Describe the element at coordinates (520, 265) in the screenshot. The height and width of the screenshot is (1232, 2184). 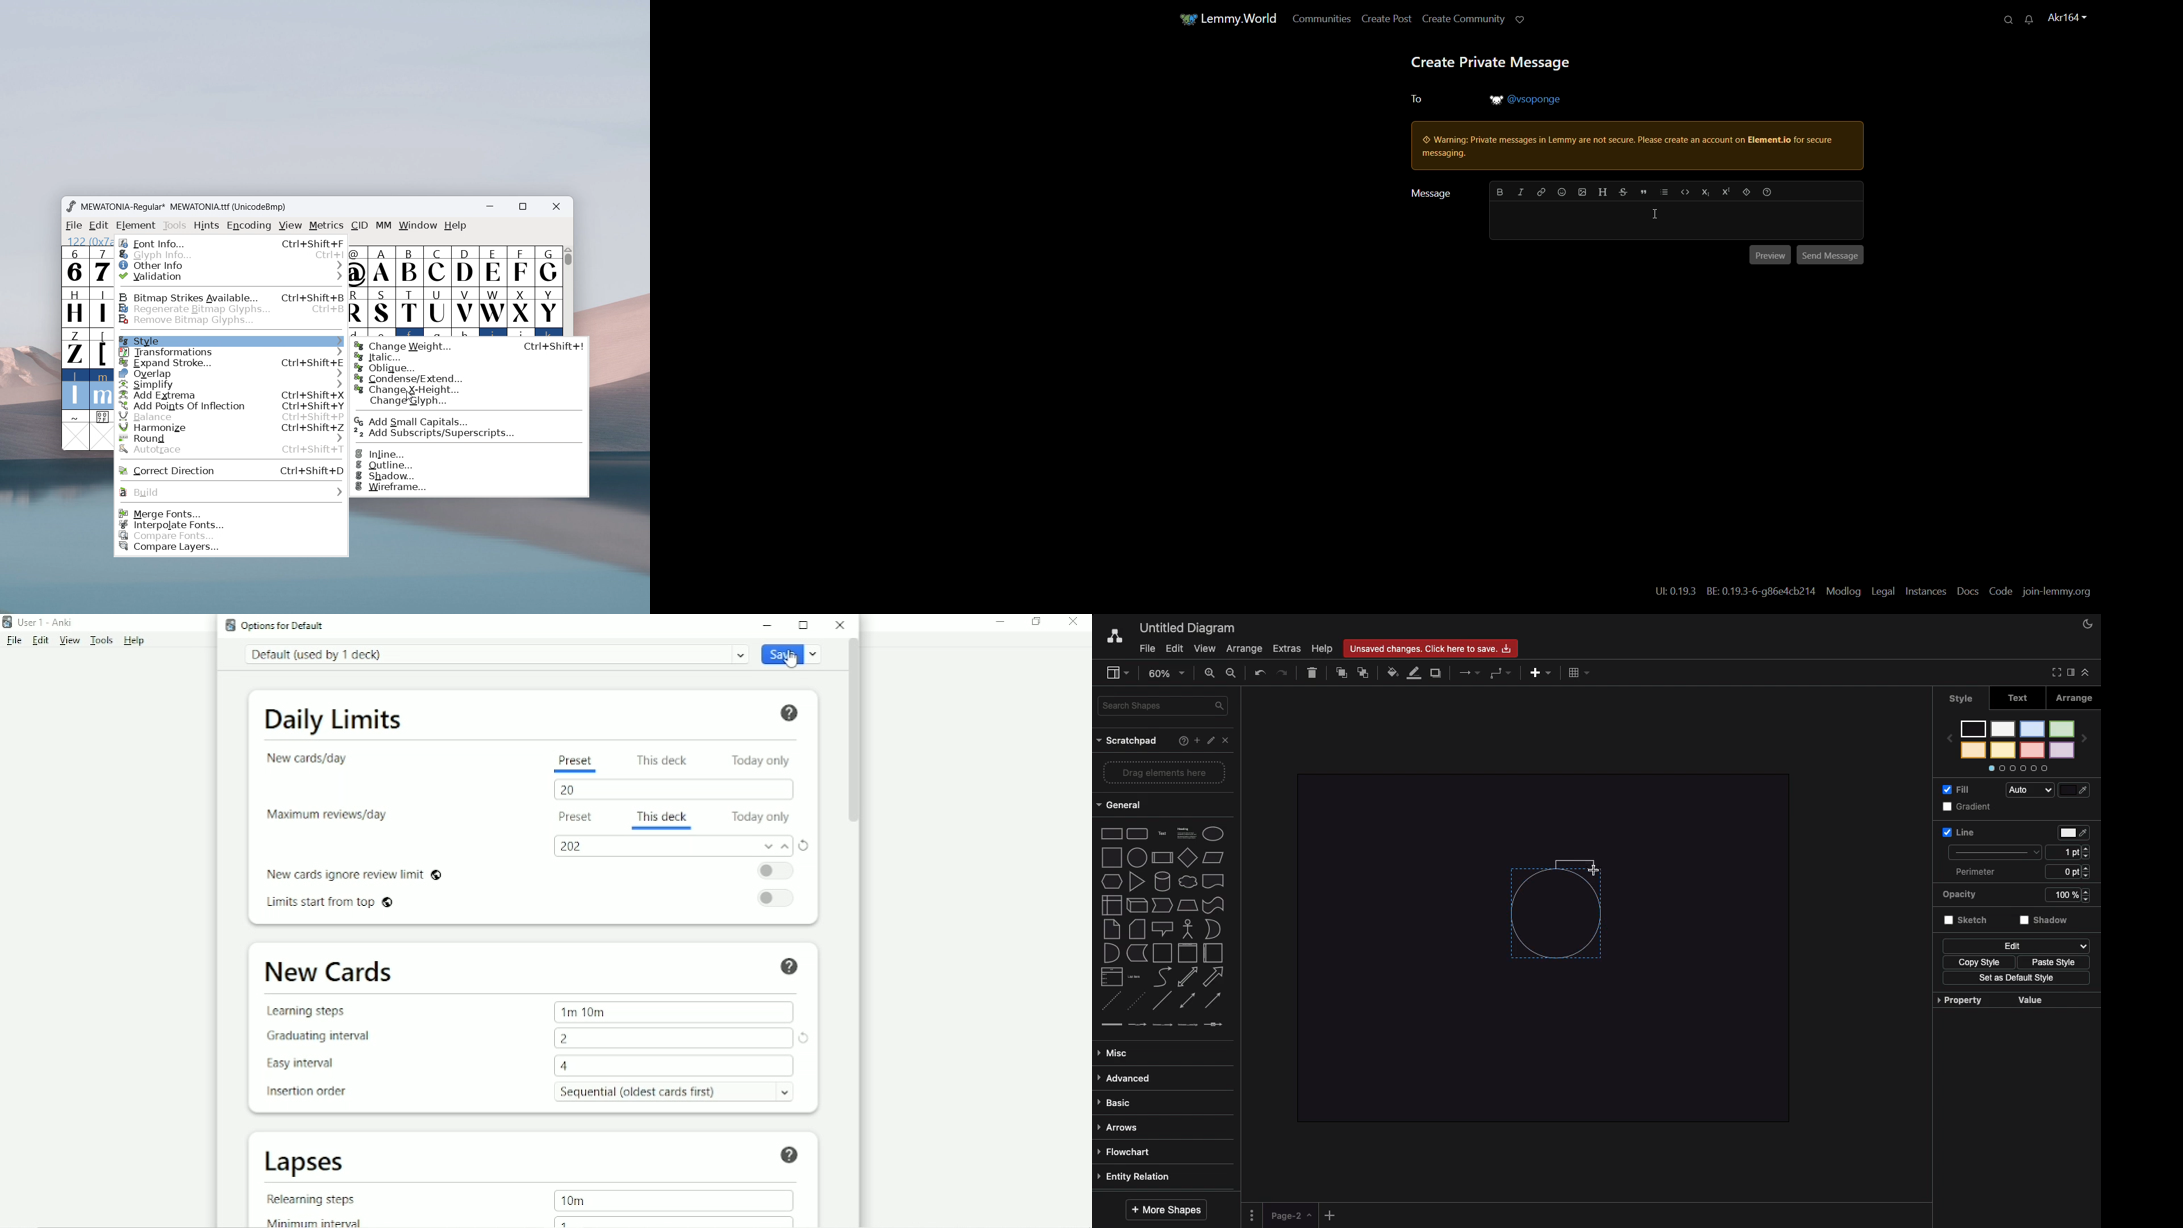
I see `F` at that location.